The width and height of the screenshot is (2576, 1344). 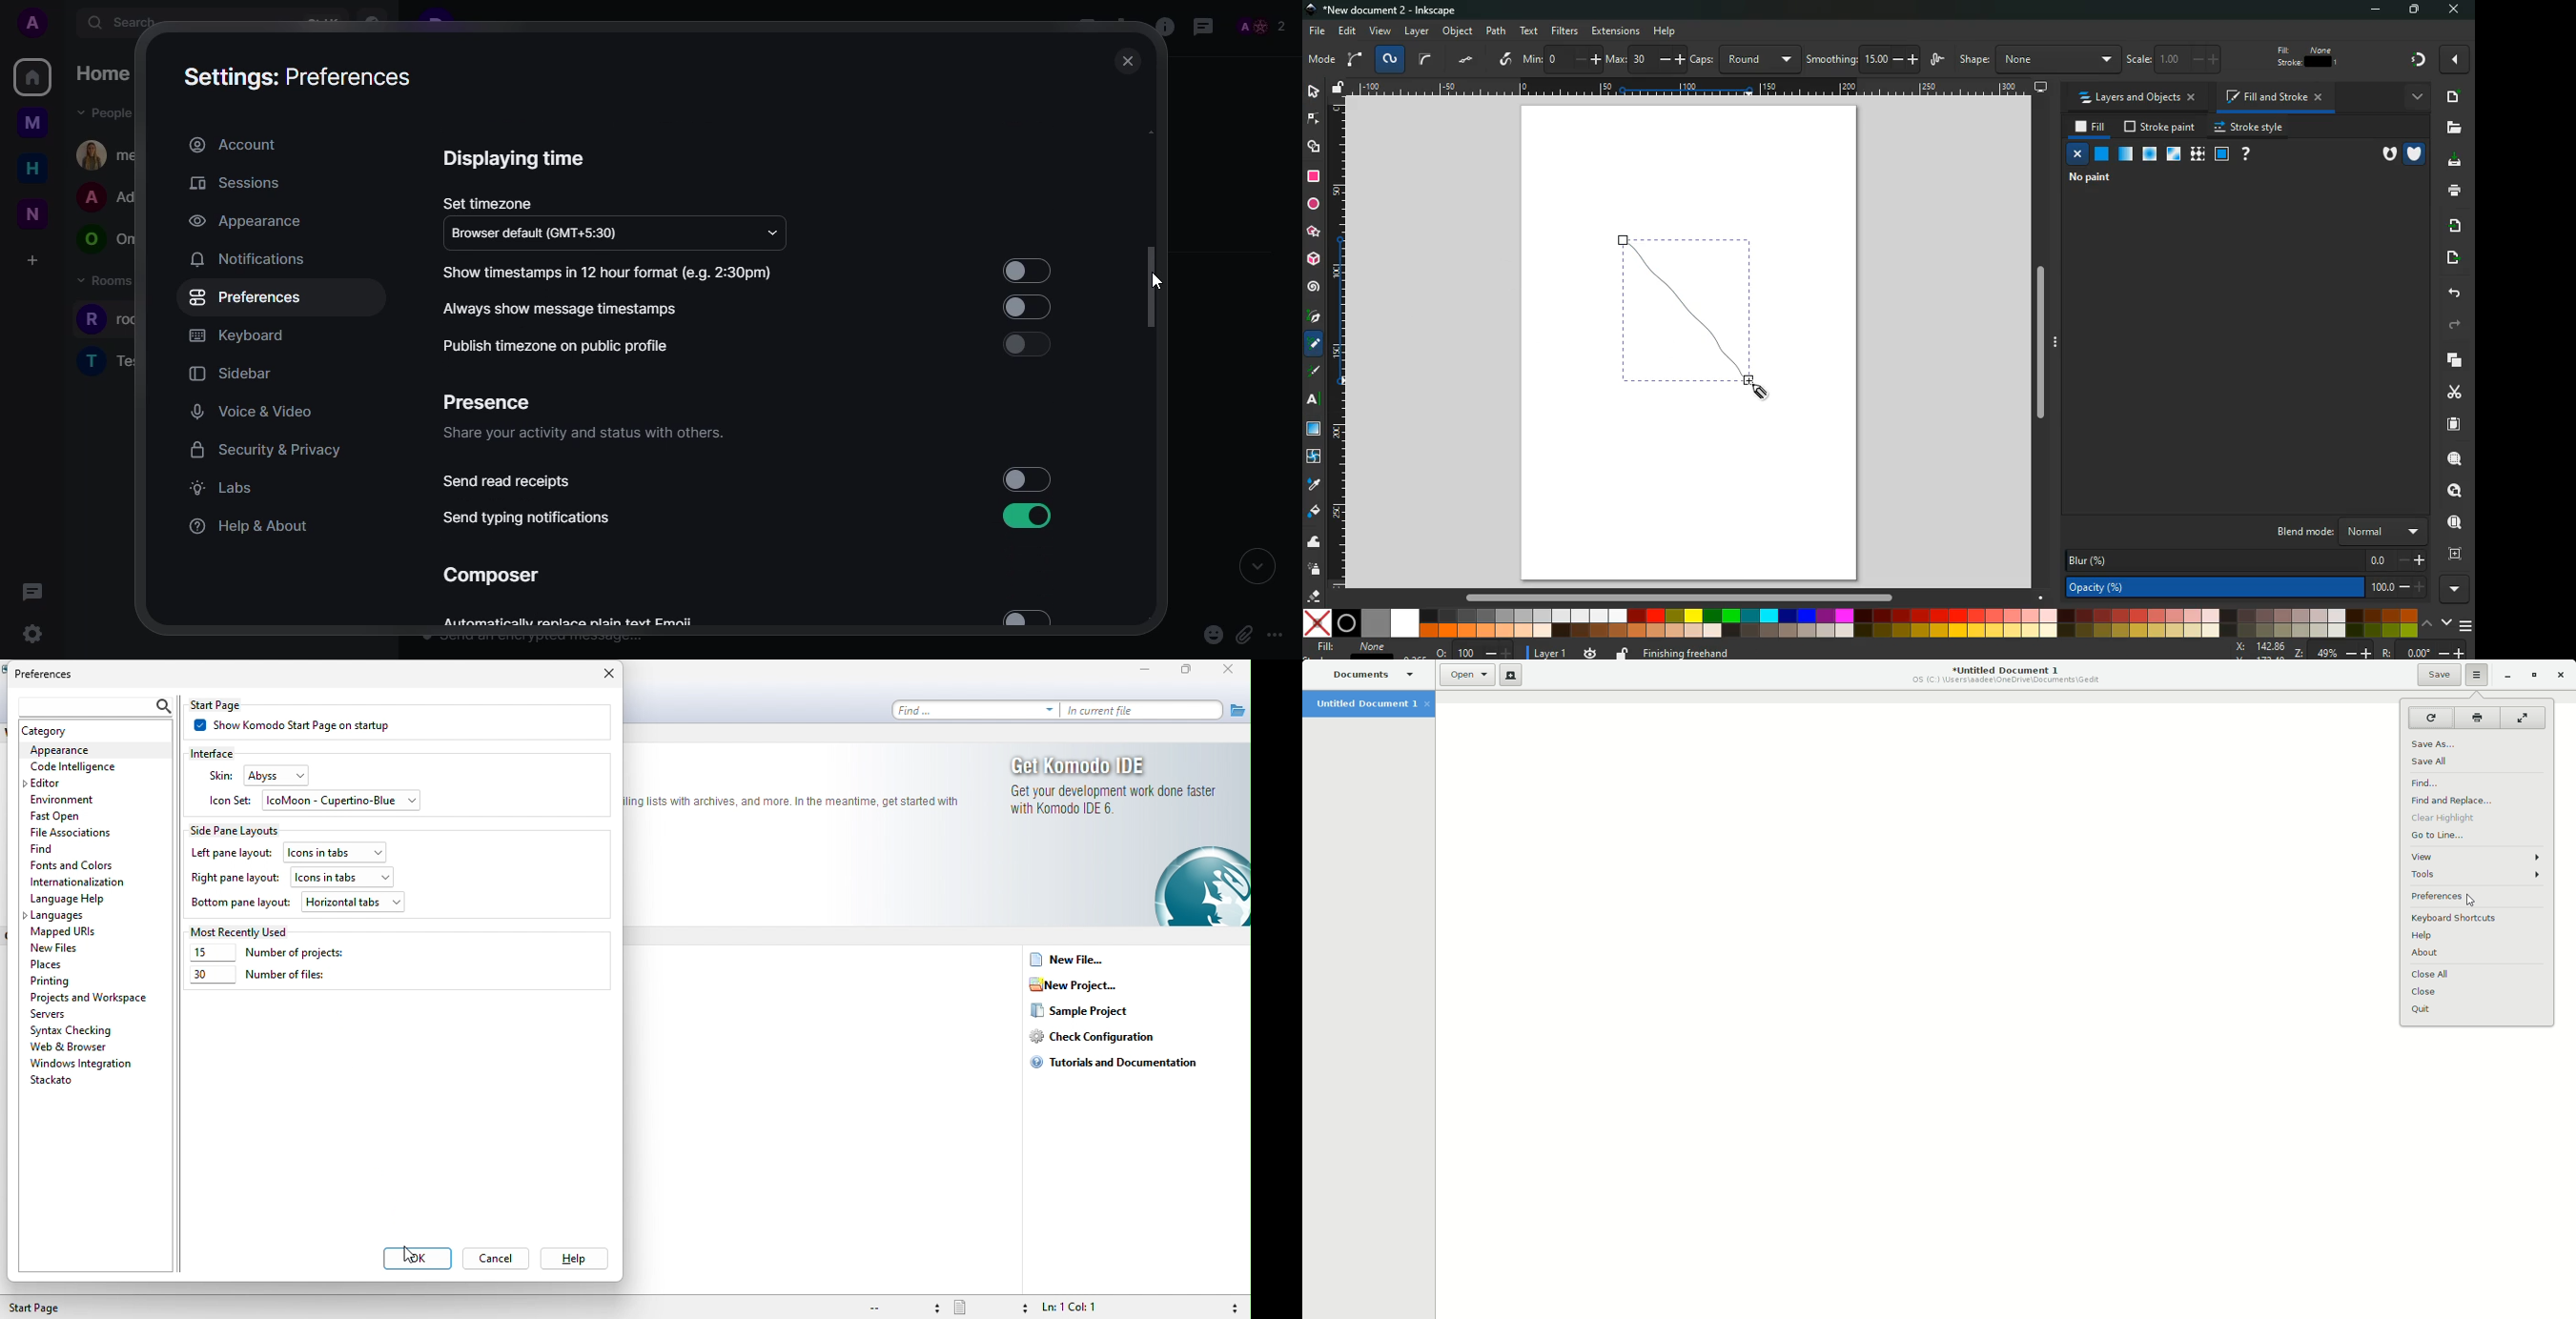 I want to click on stroke paint, so click(x=2162, y=126).